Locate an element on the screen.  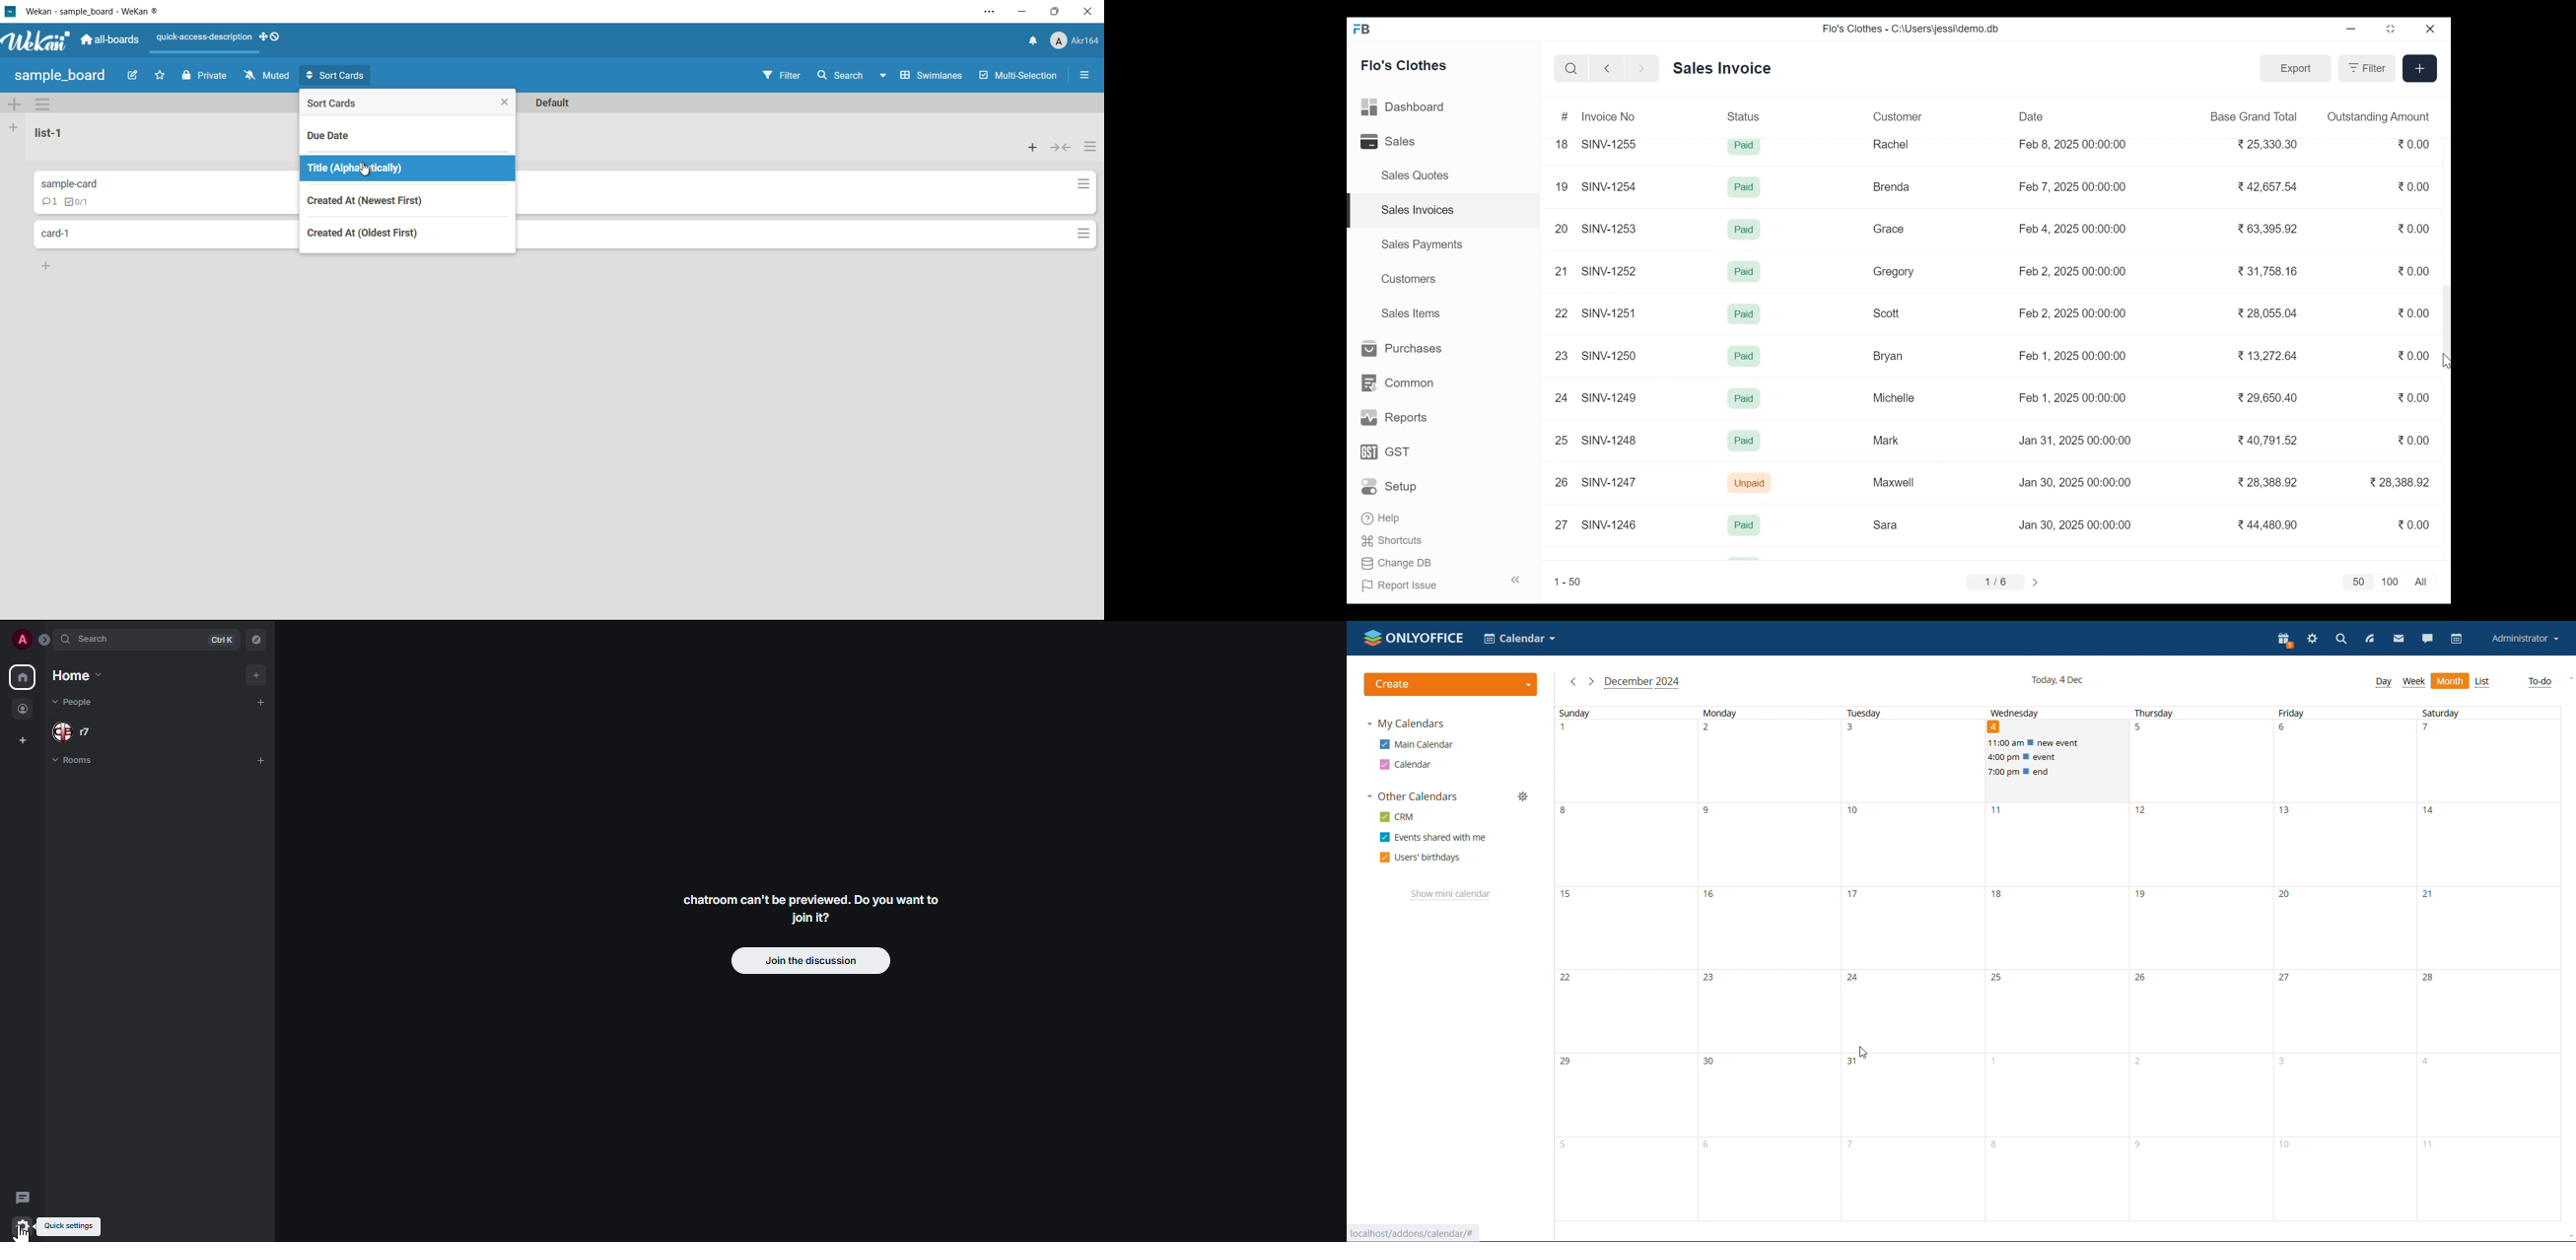
add is located at coordinates (262, 674).